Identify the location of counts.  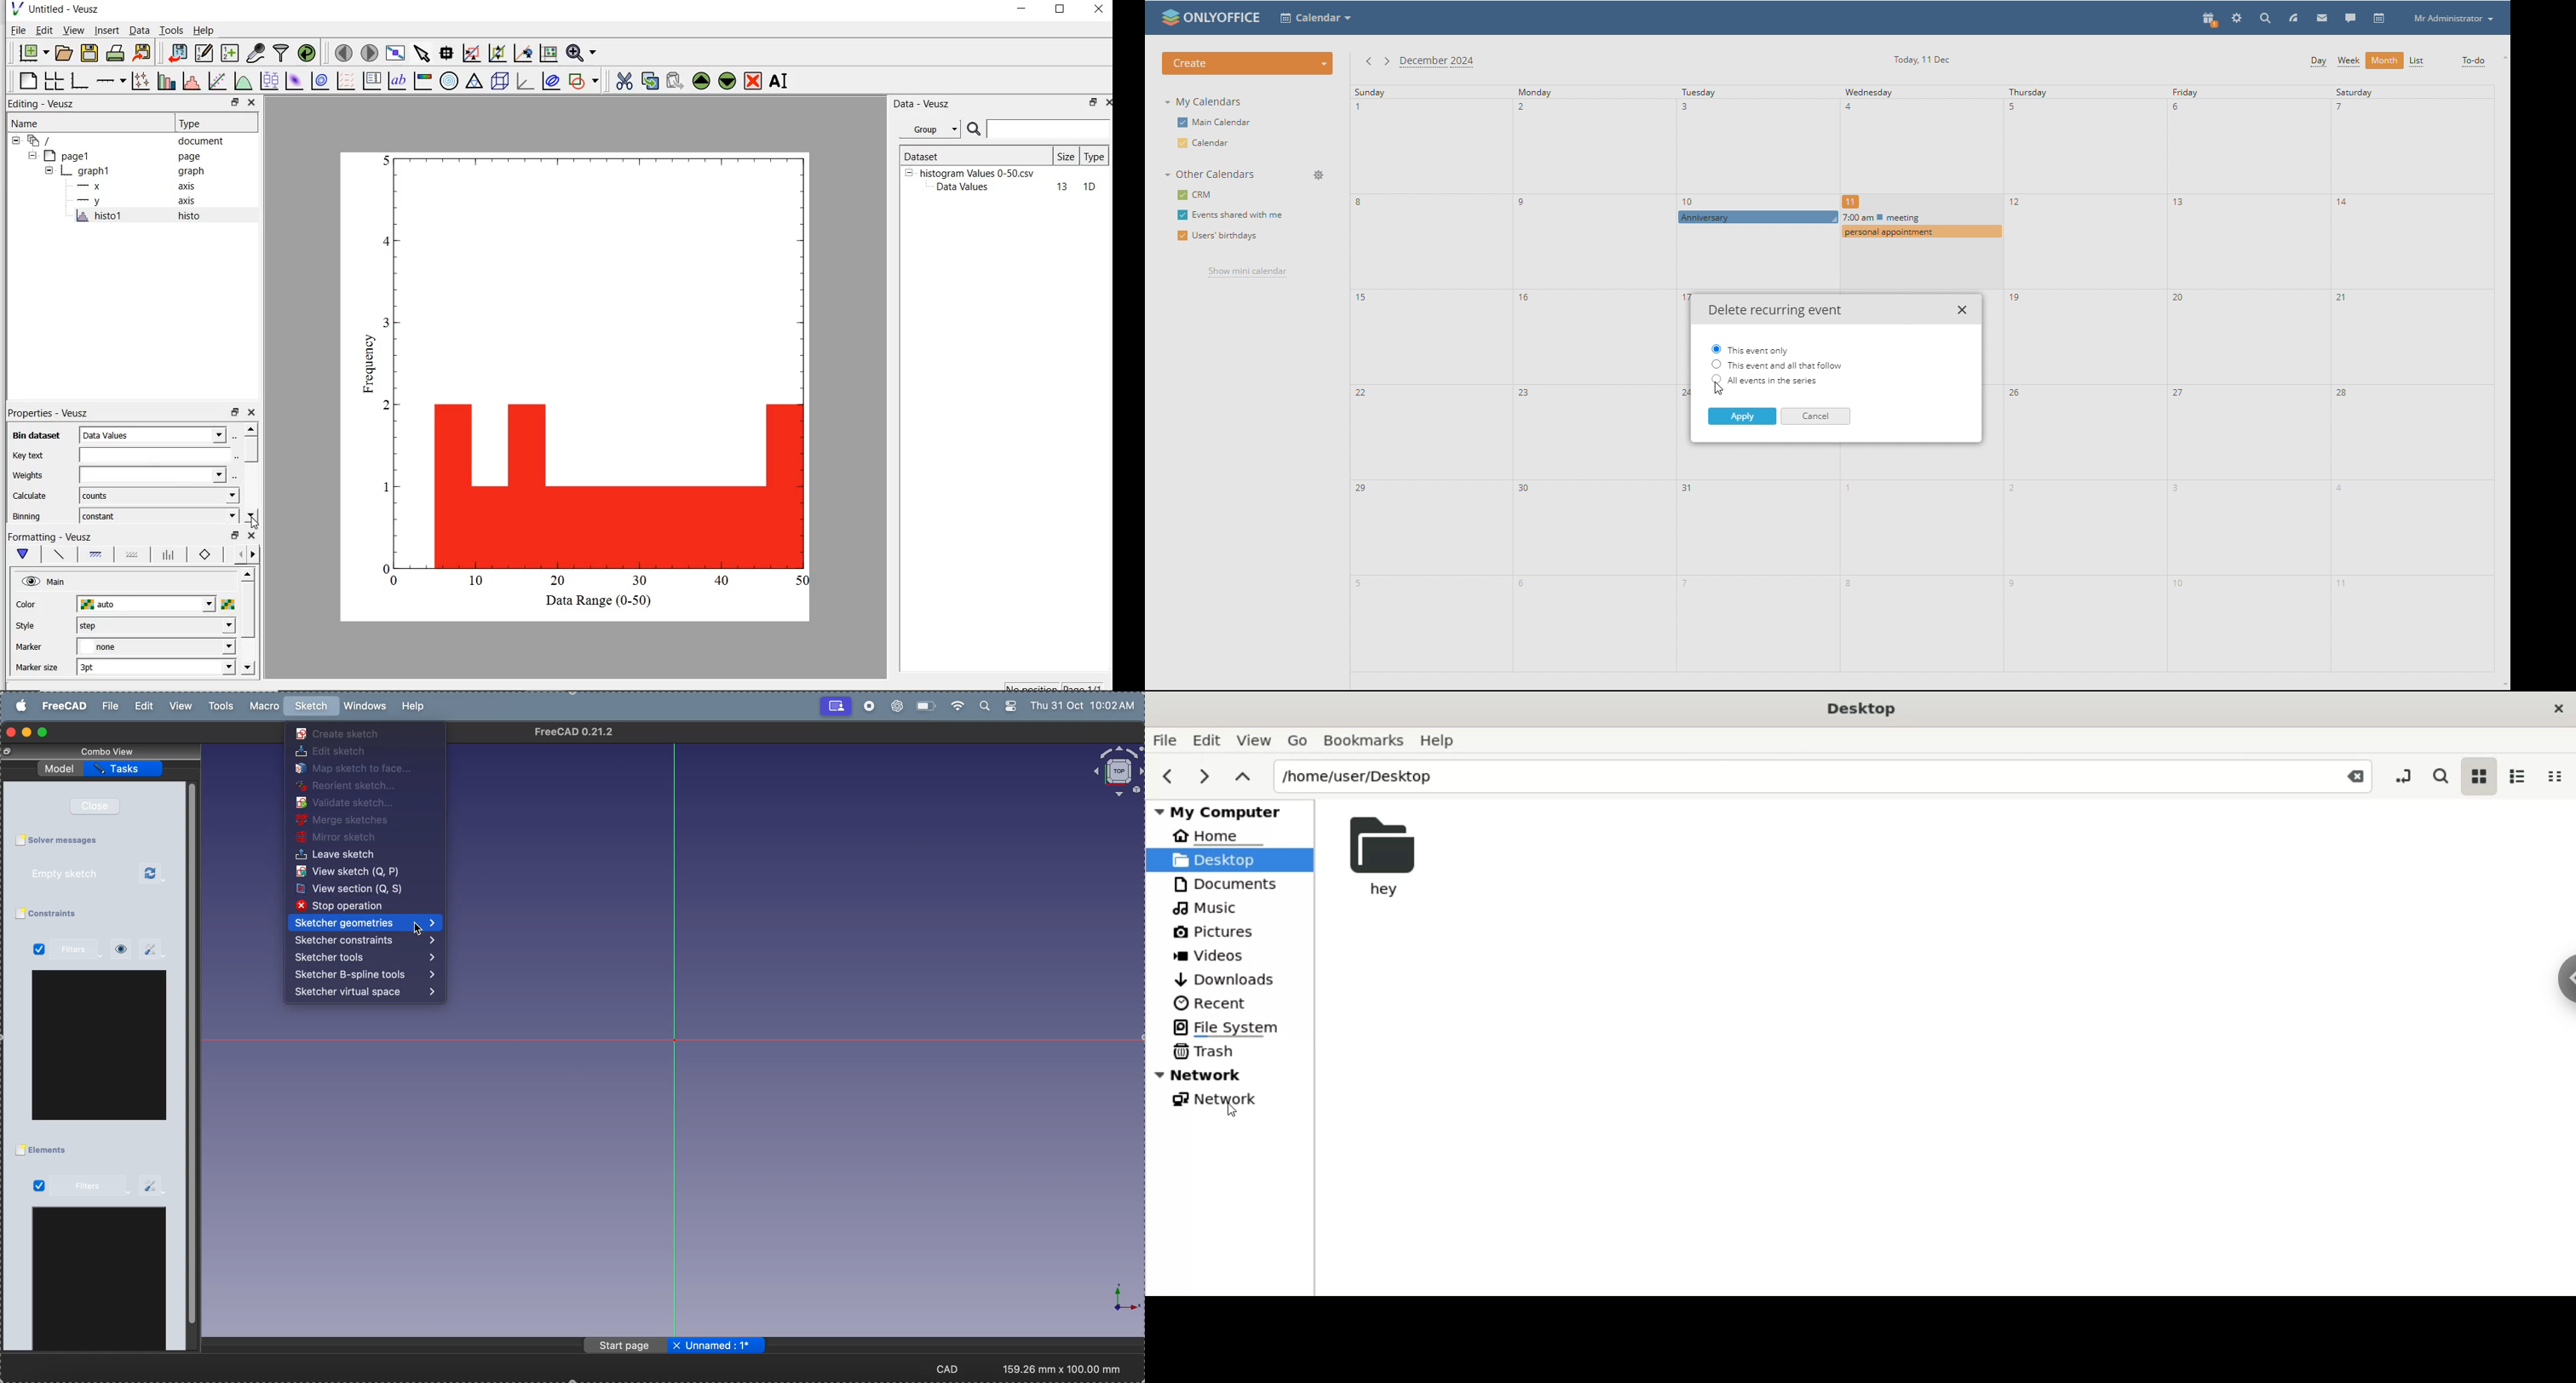
(156, 495).